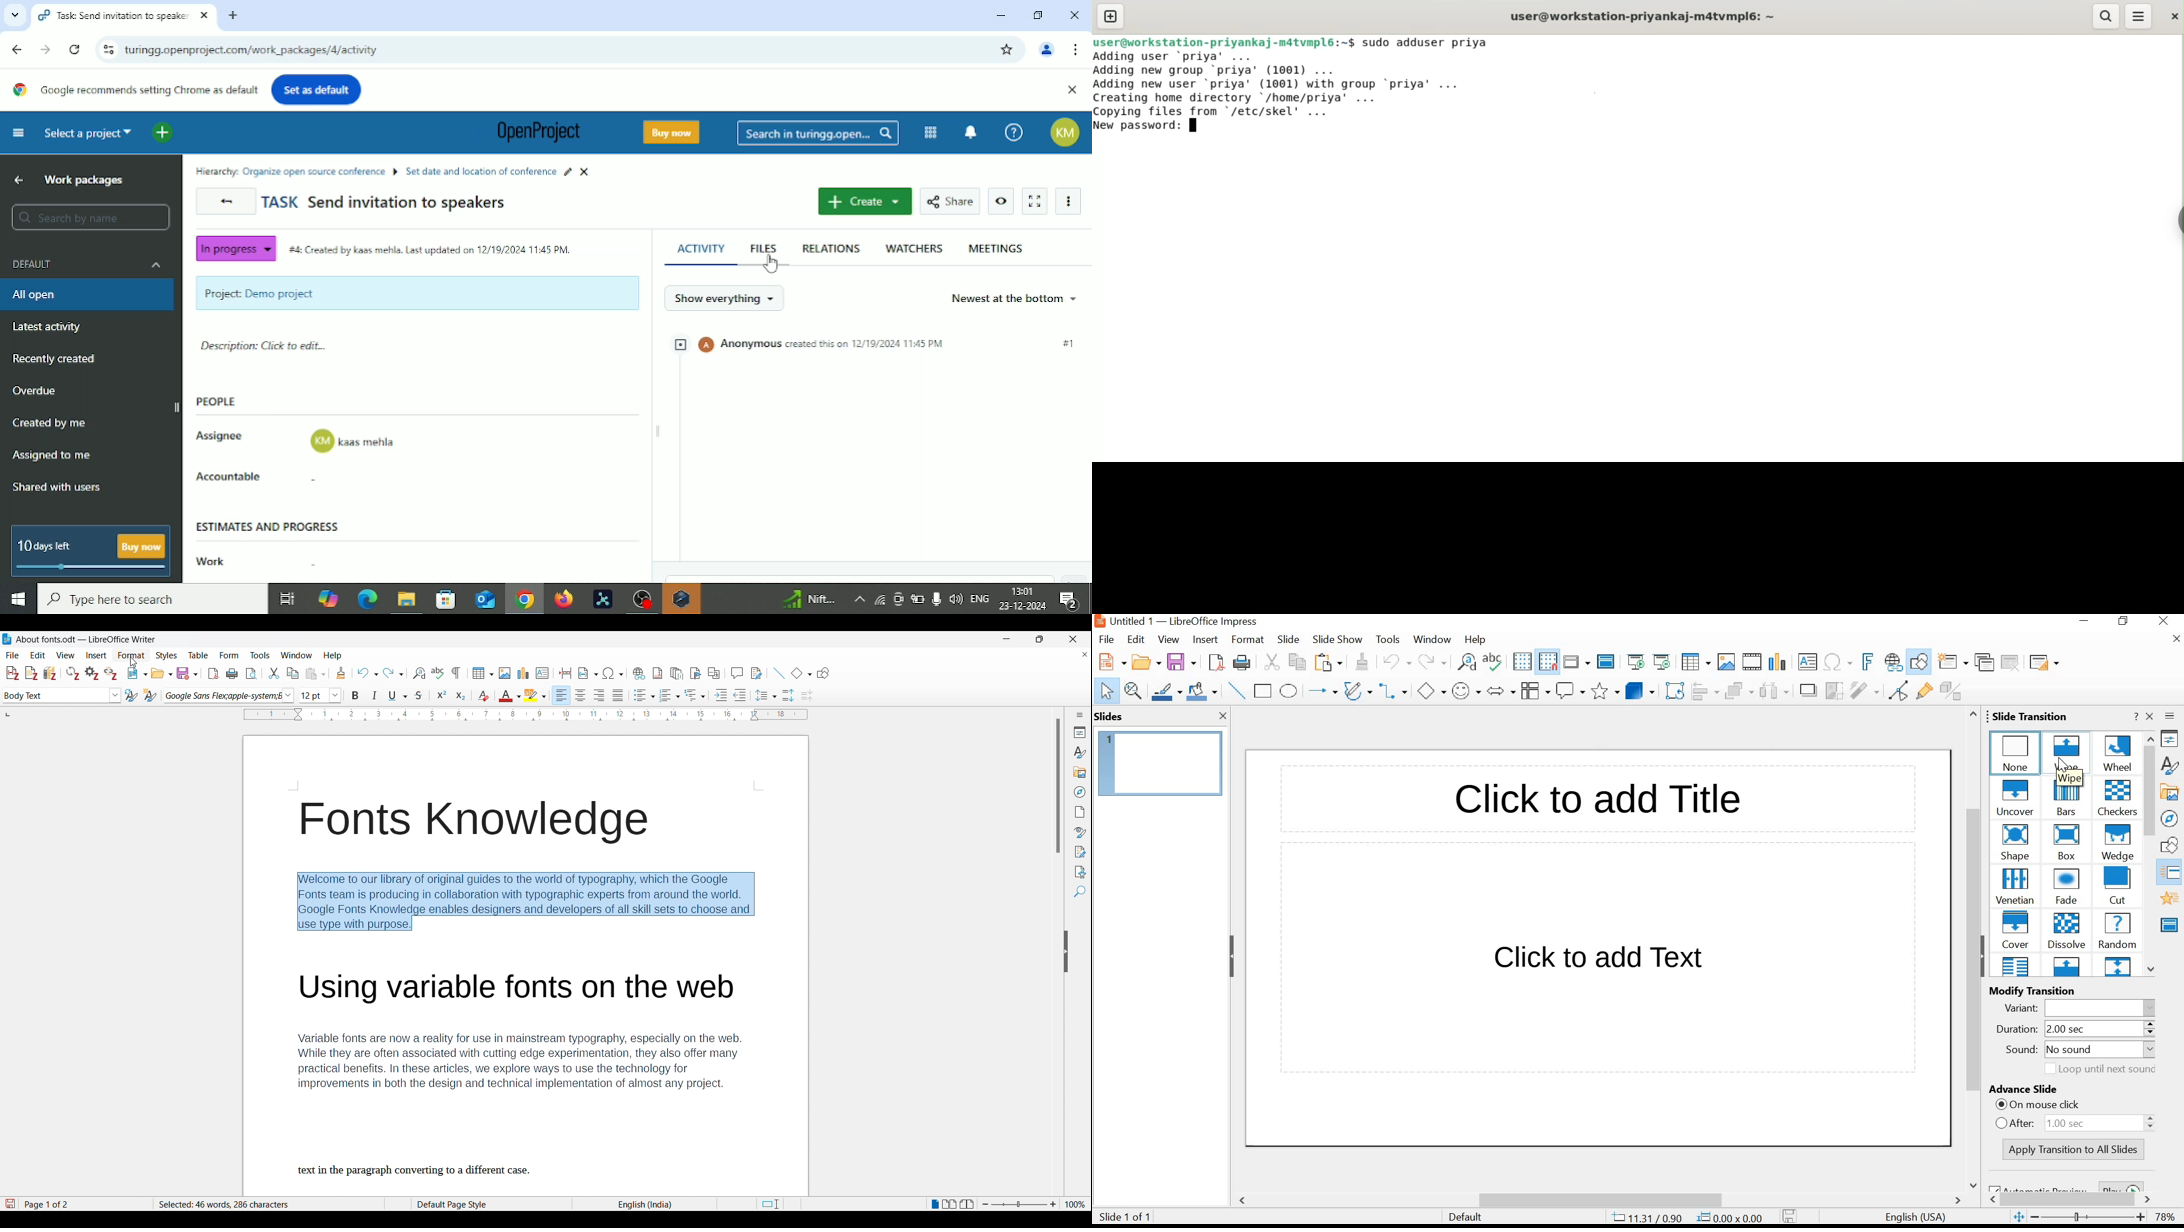 The width and height of the screenshot is (2184, 1232). What do you see at coordinates (2075, 1150) in the screenshot?
I see `APPLY TRANSITION TO ALLSIDES` at bounding box center [2075, 1150].